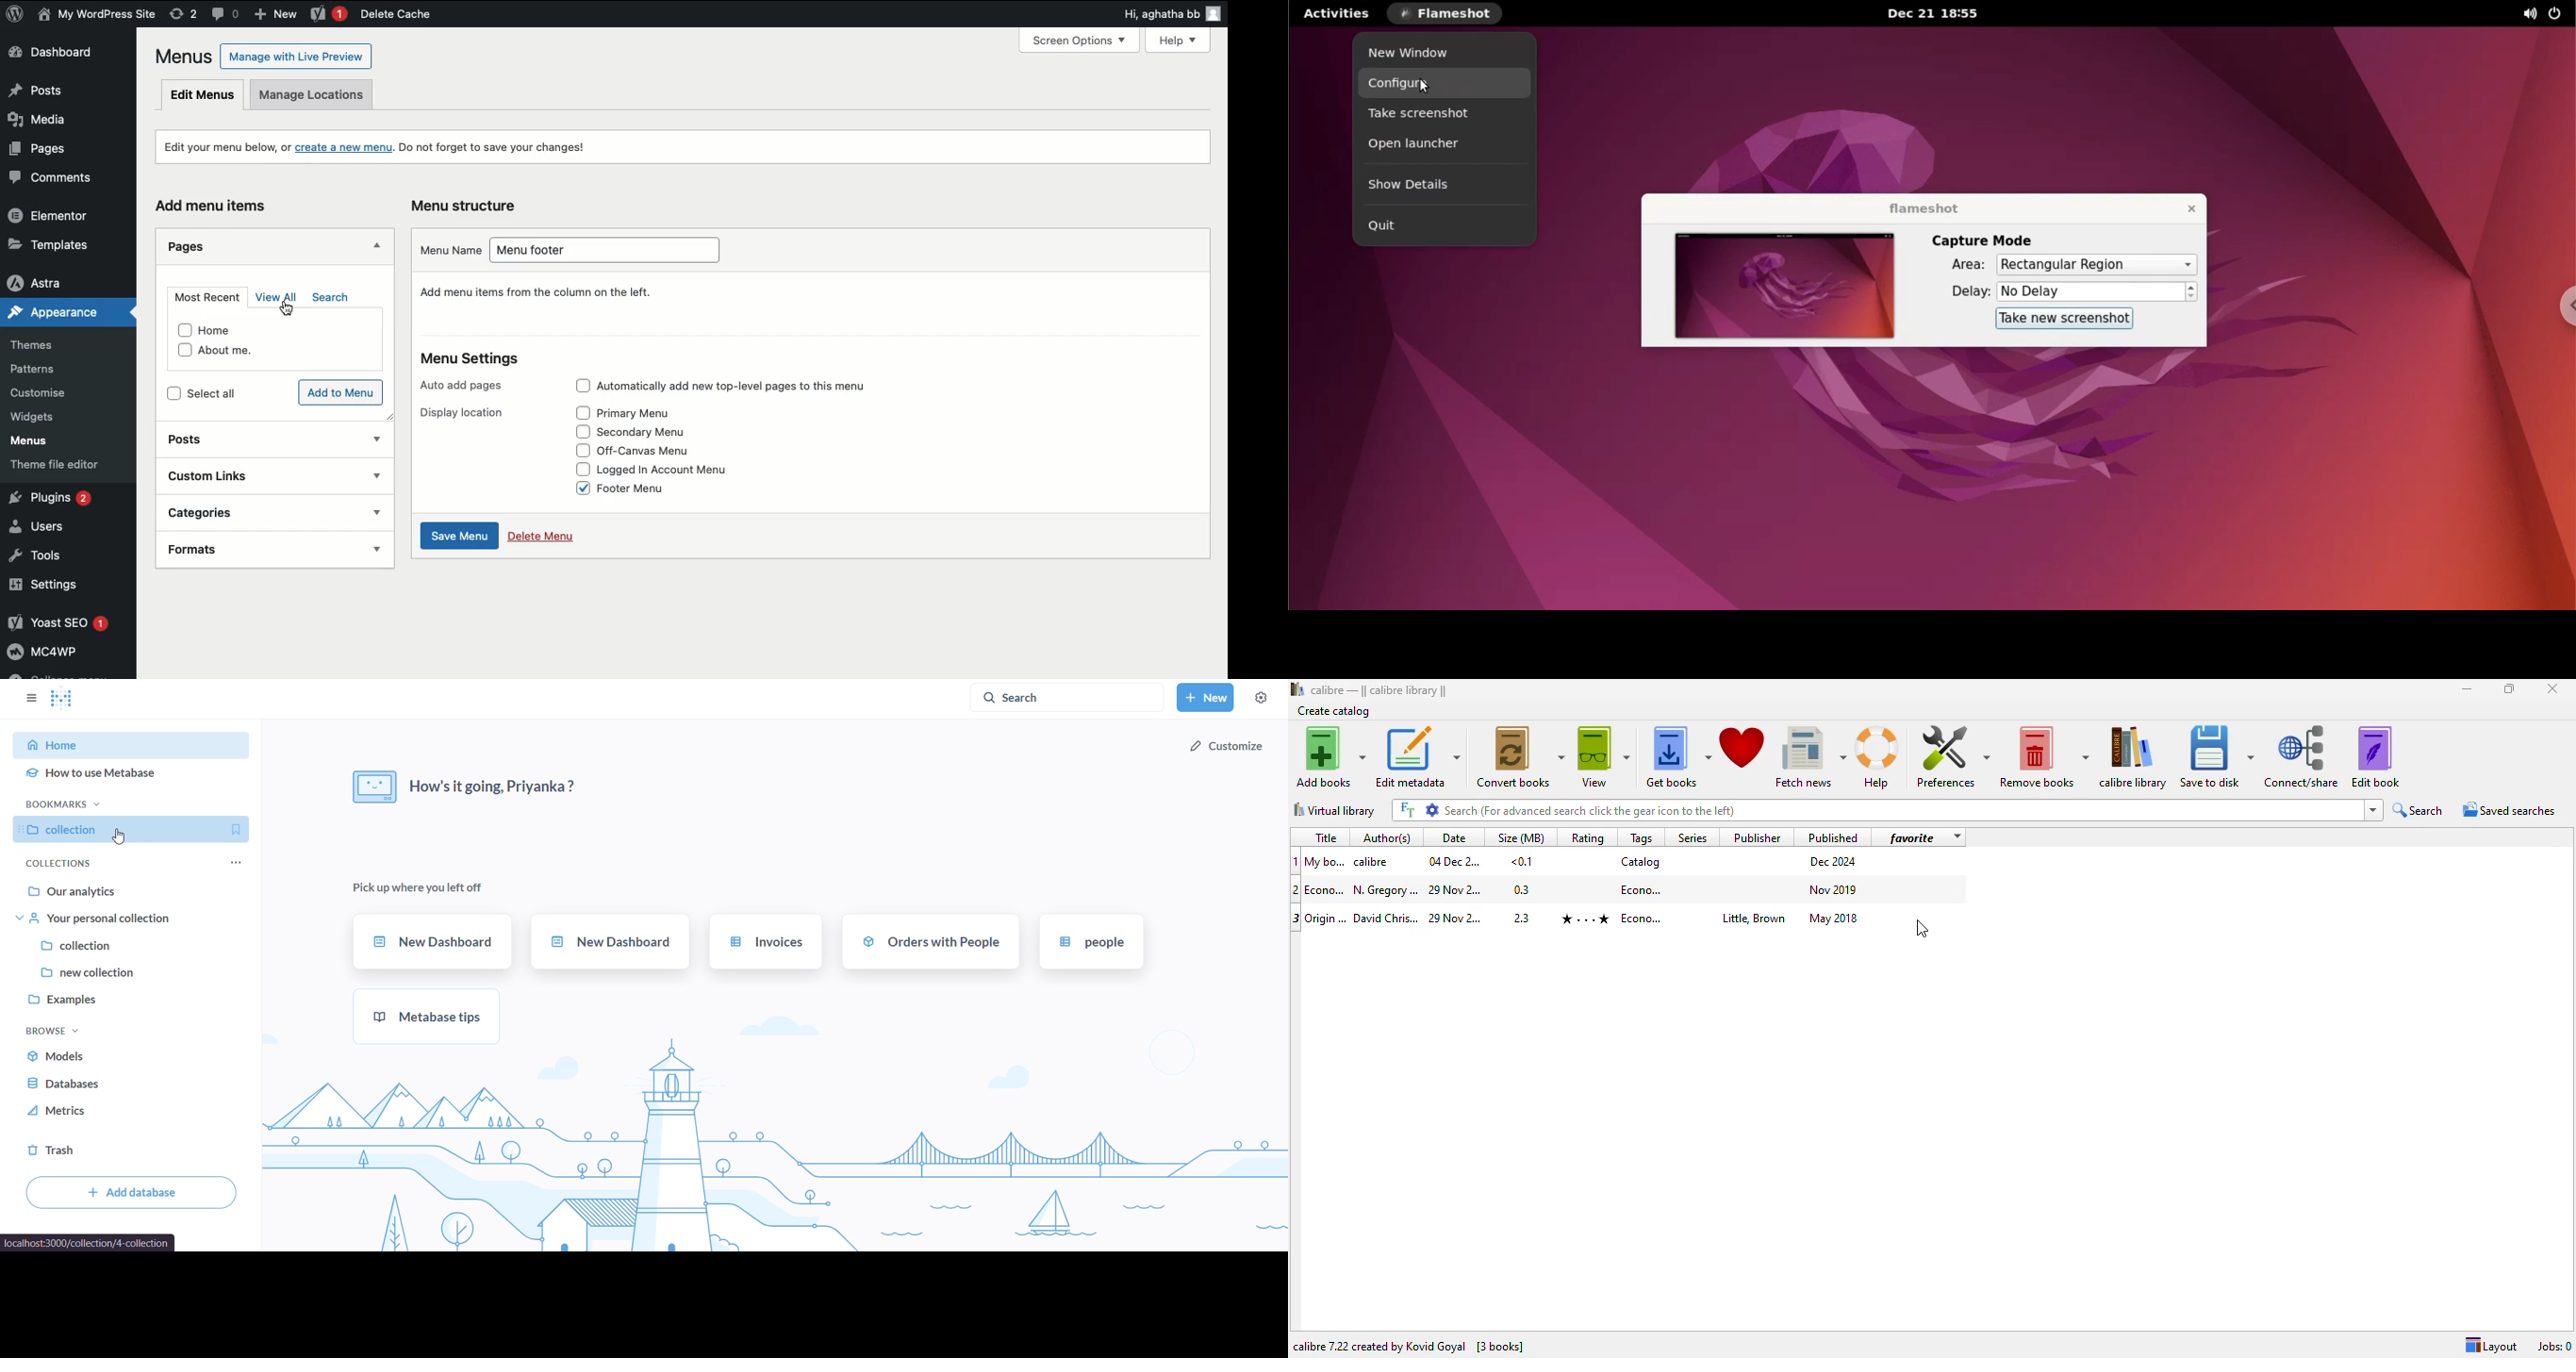  I want to click on tag, so click(1643, 888).